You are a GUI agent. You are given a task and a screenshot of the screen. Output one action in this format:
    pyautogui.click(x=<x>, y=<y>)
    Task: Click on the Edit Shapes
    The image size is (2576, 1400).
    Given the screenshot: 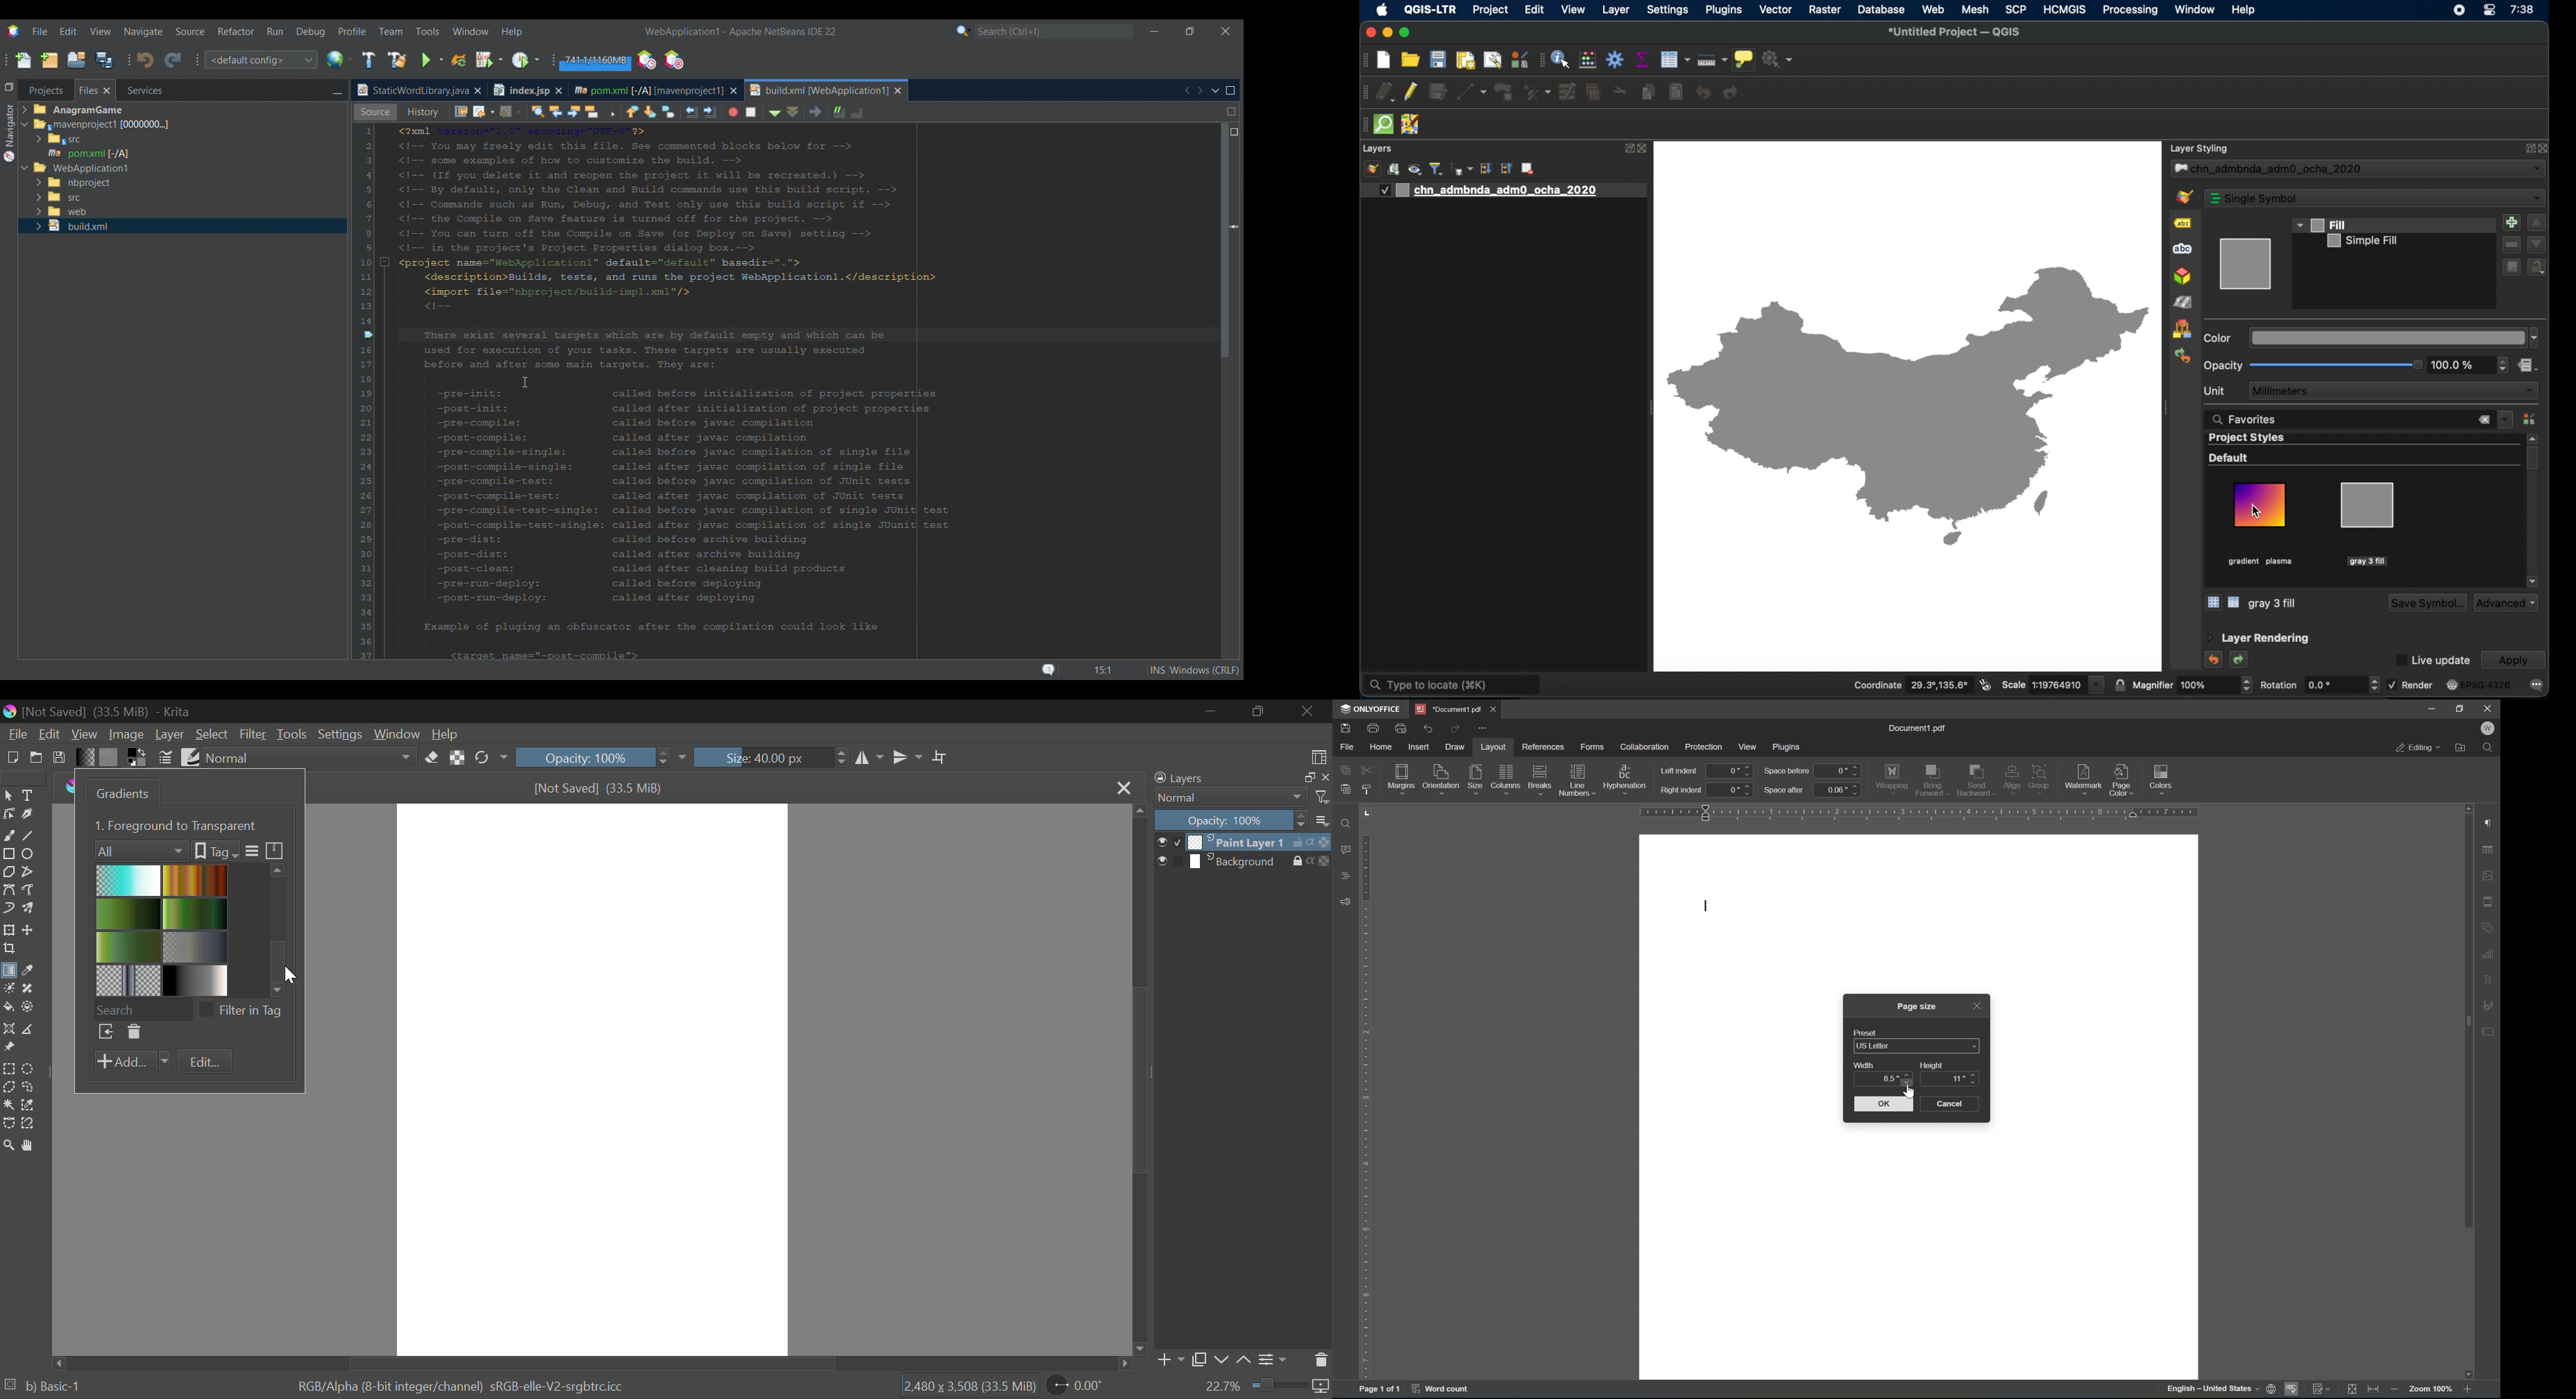 What is the action you would take?
    pyautogui.click(x=8, y=814)
    